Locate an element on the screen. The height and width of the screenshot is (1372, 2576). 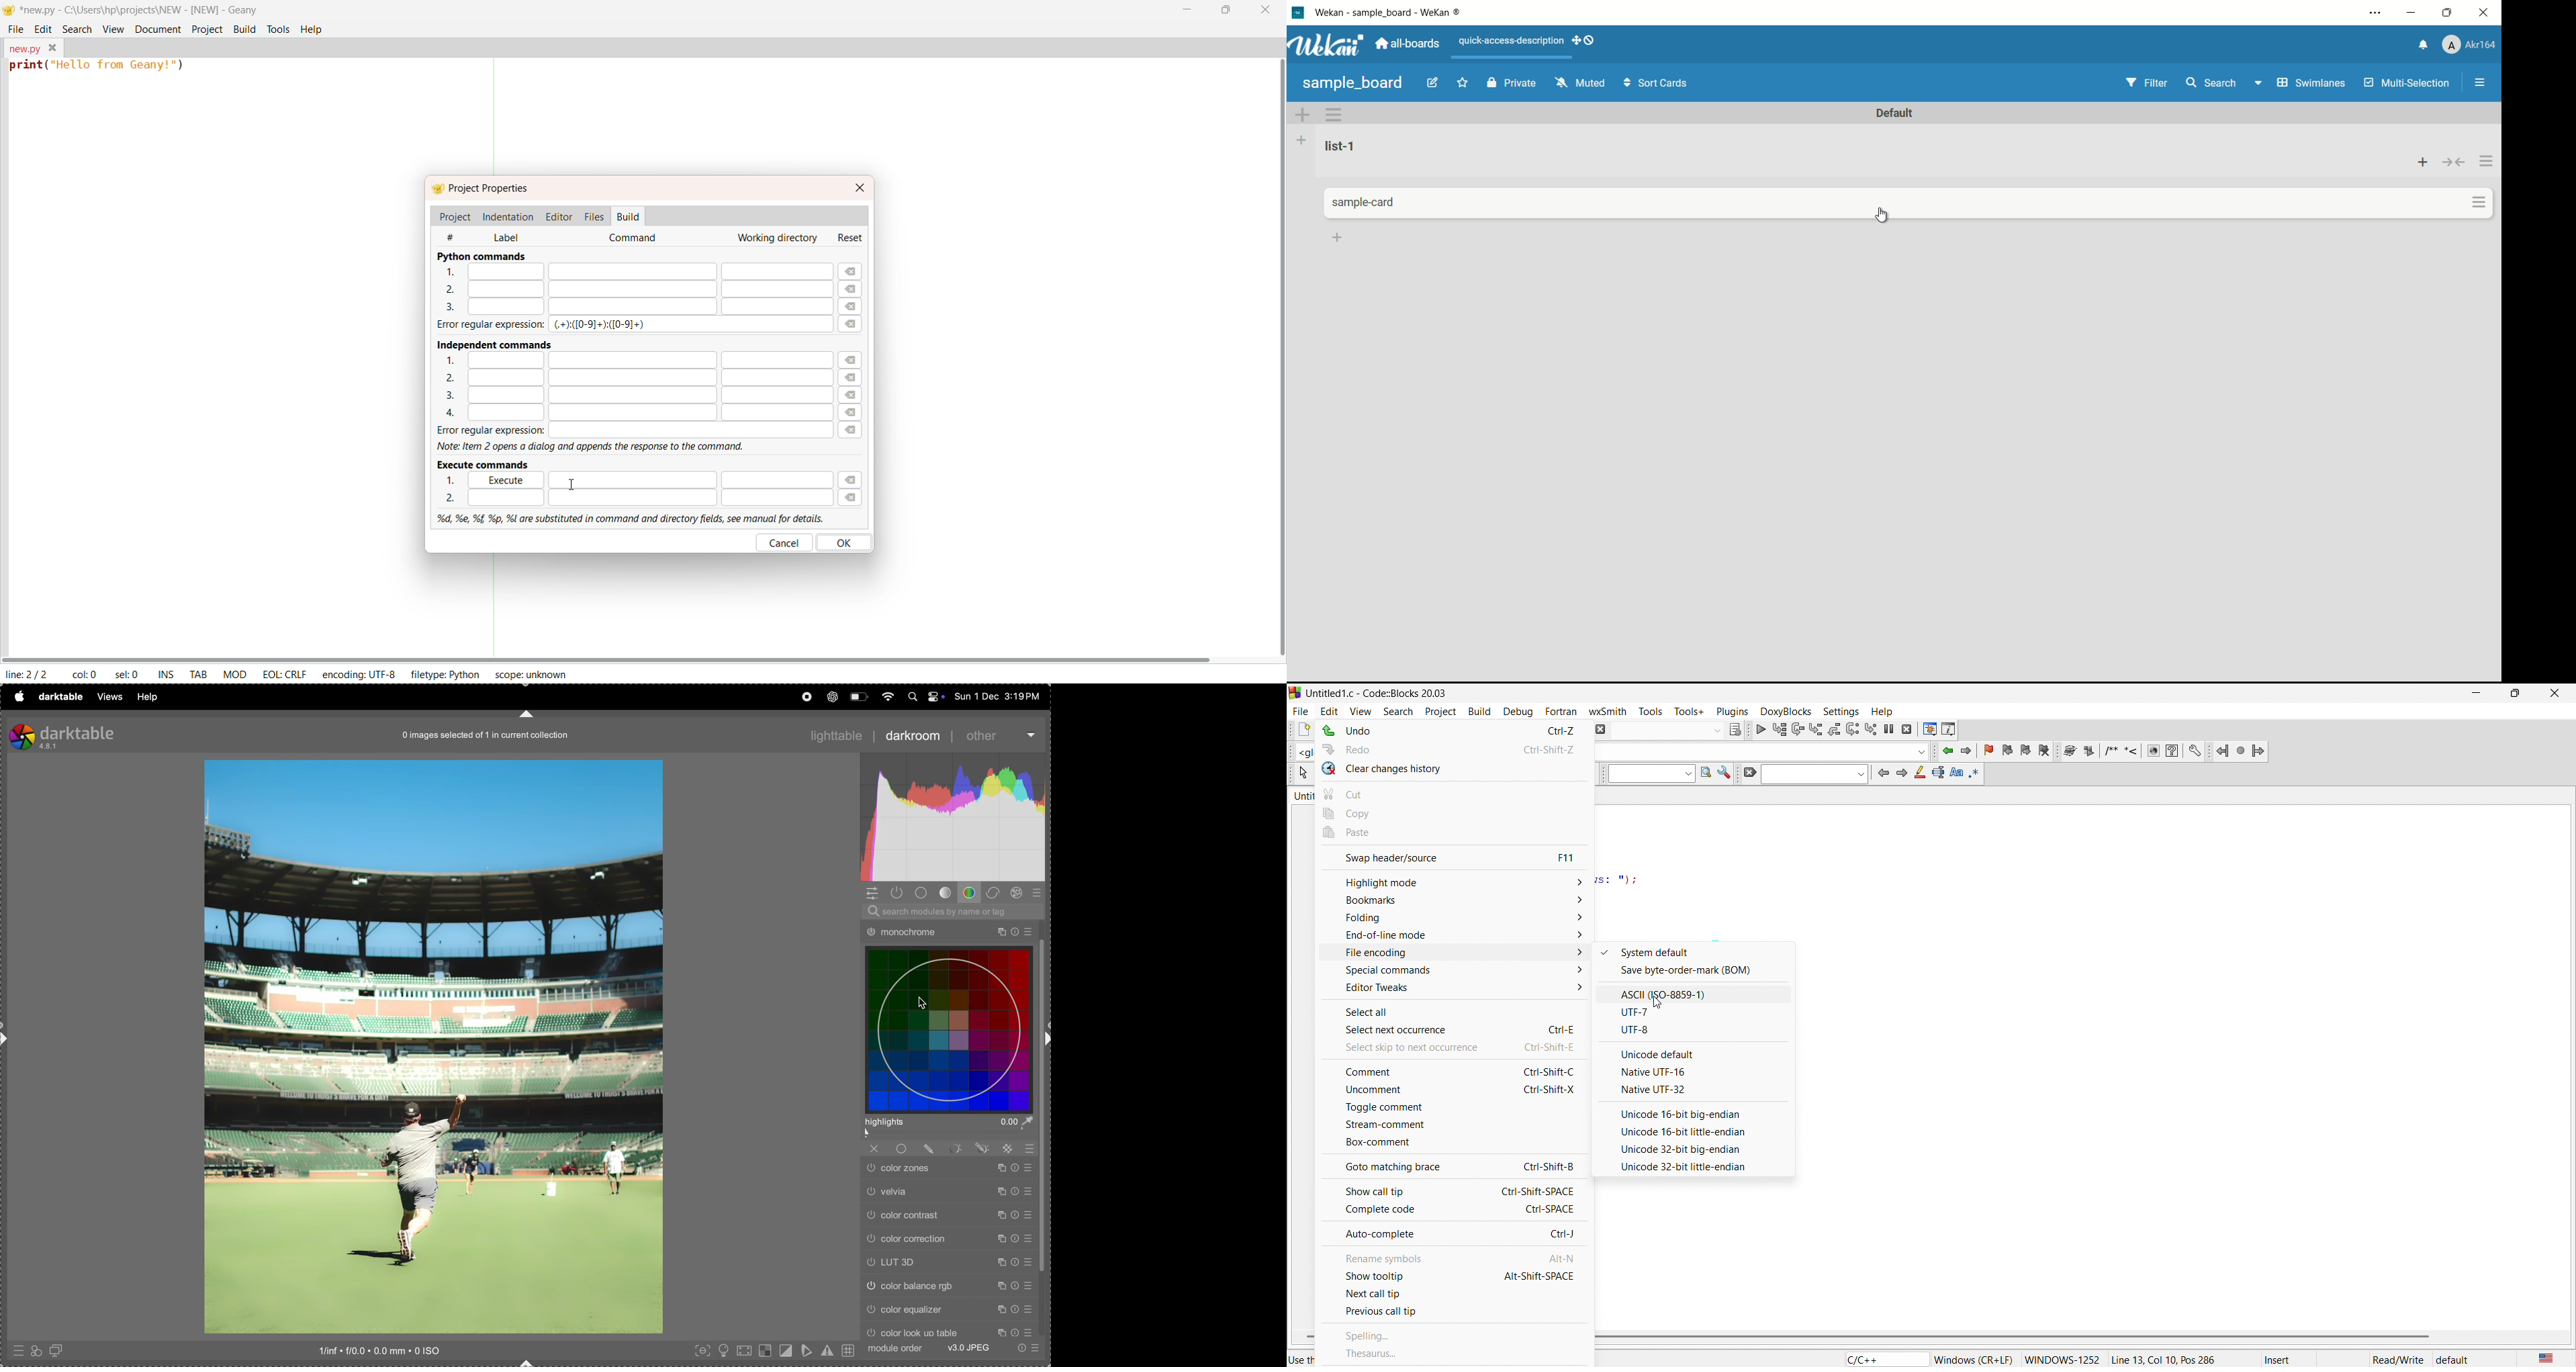
complete code is located at coordinates (1454, 1212).